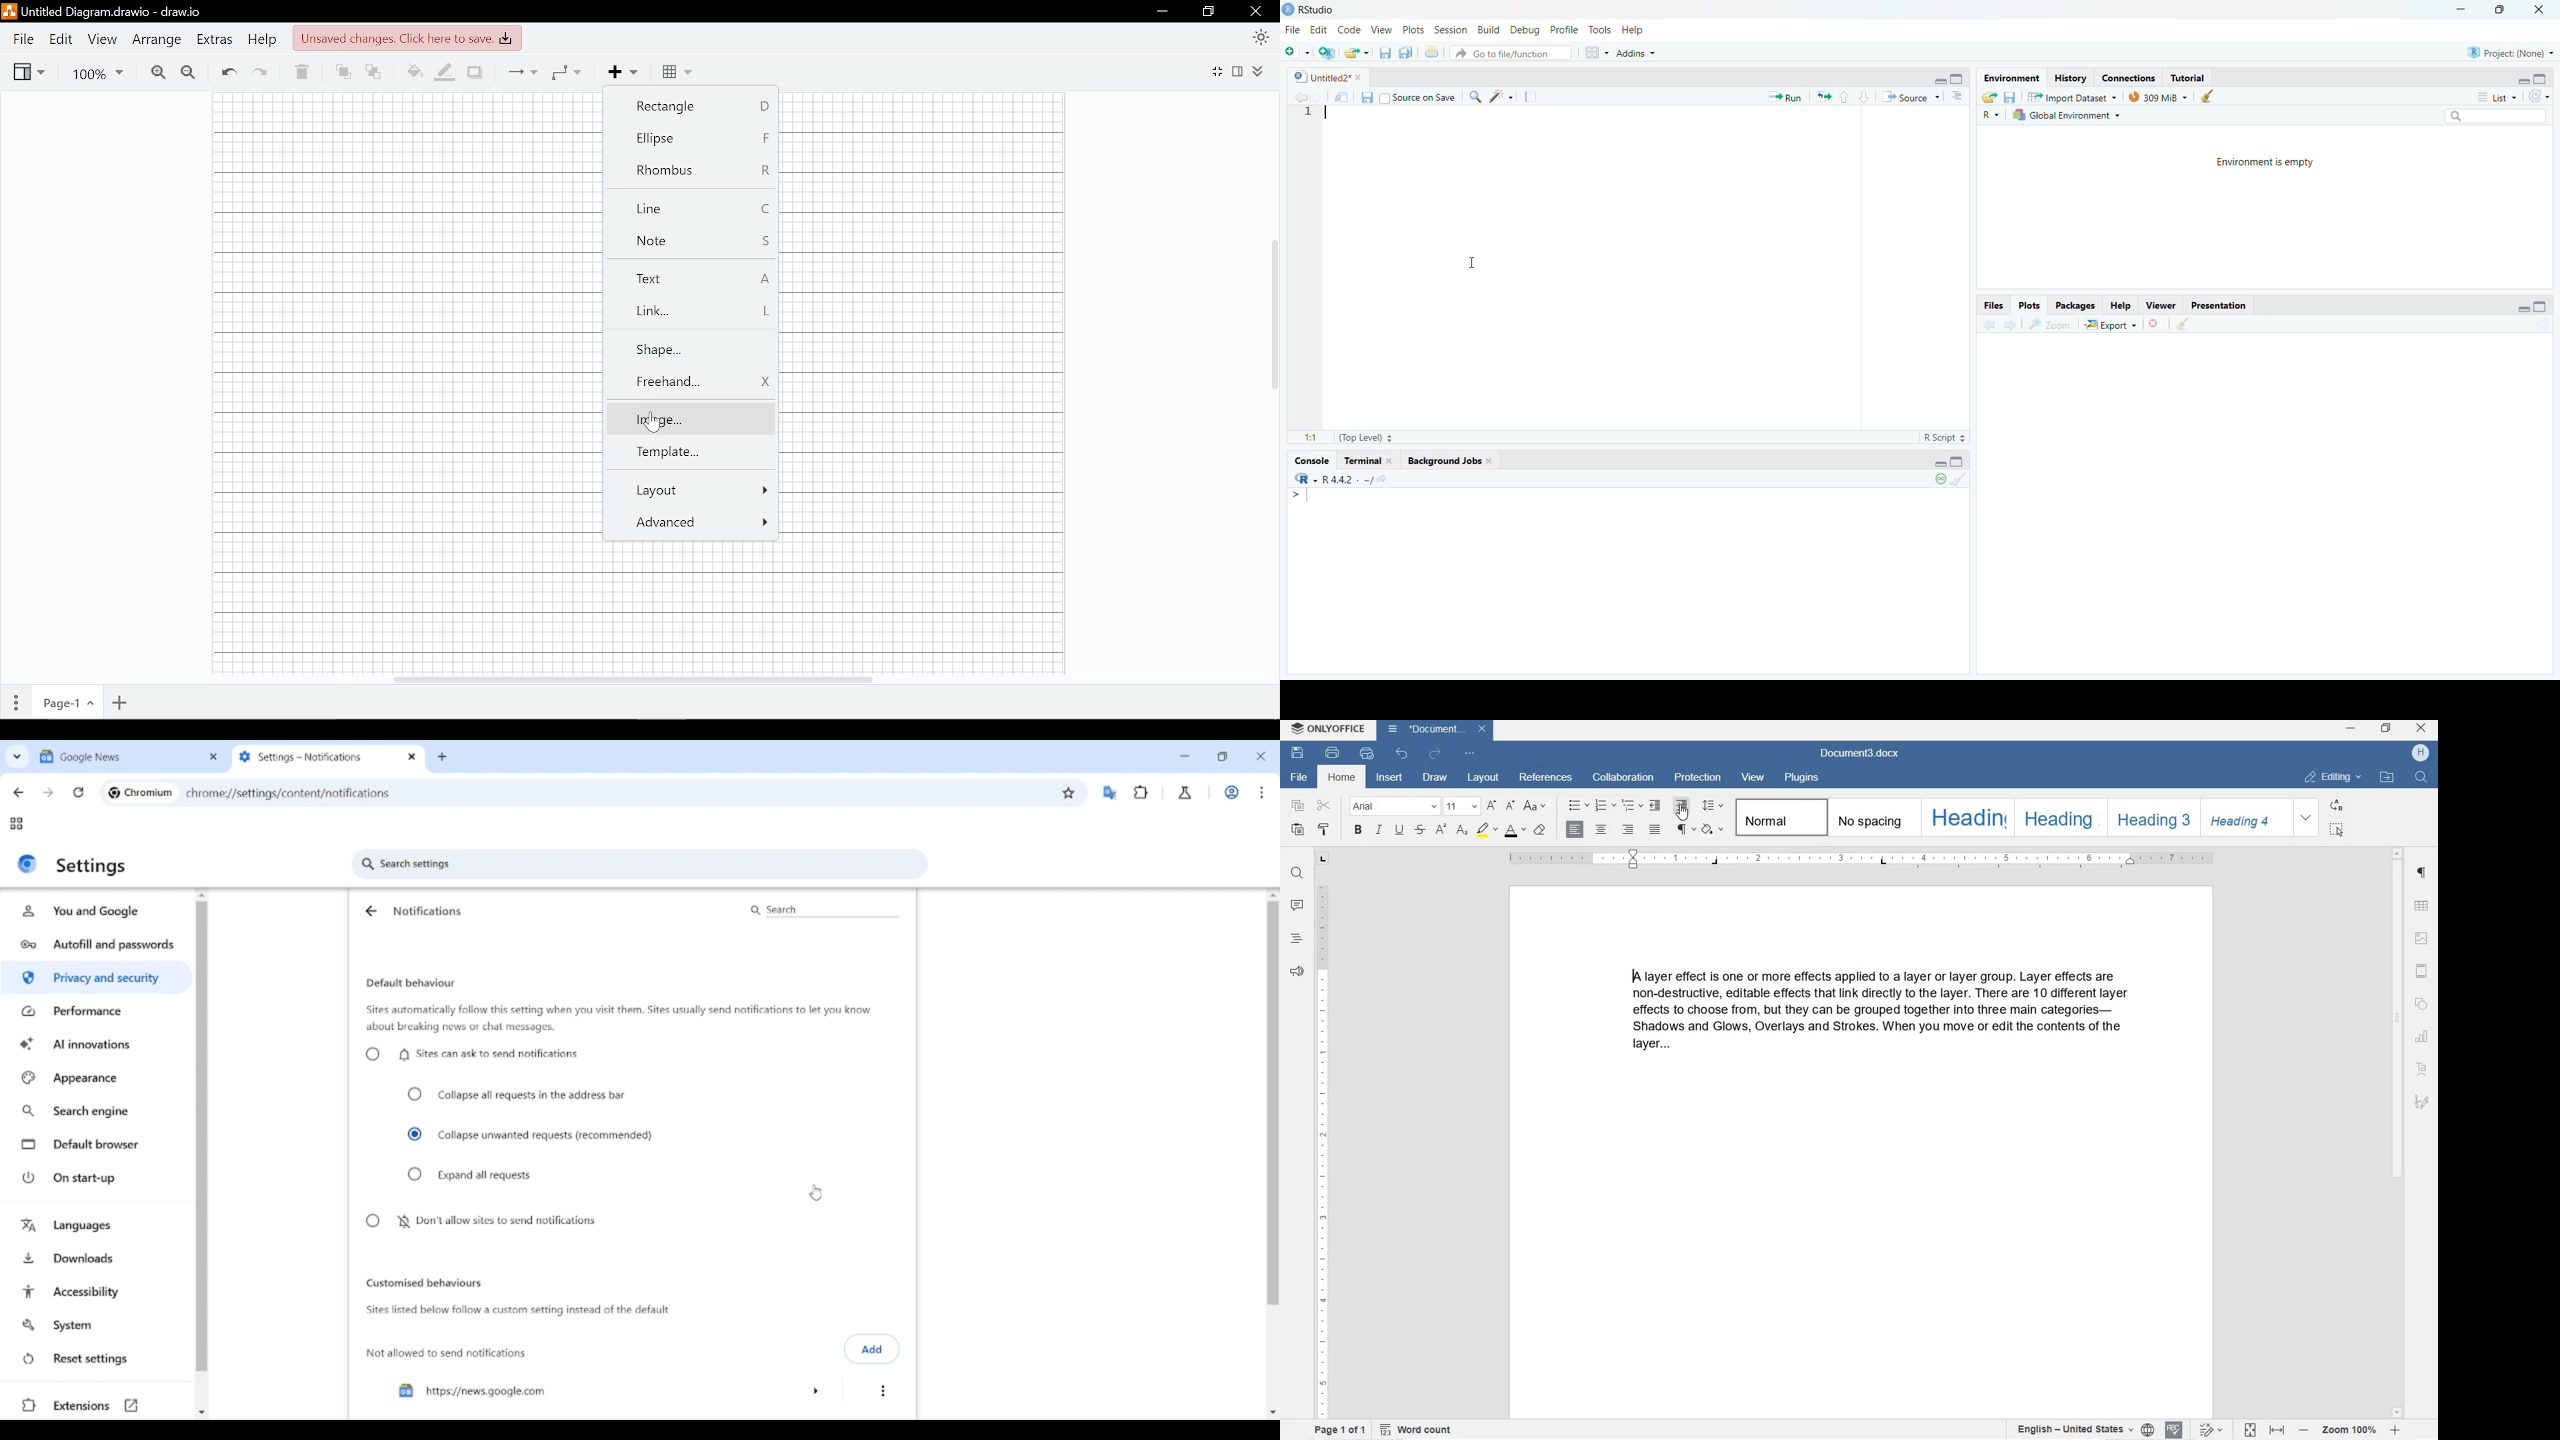 The width and height of the screenshot is (2576, 1456). Describe the element at coordinates (692, 489) in the screenshot. I see `Layout` at that location.